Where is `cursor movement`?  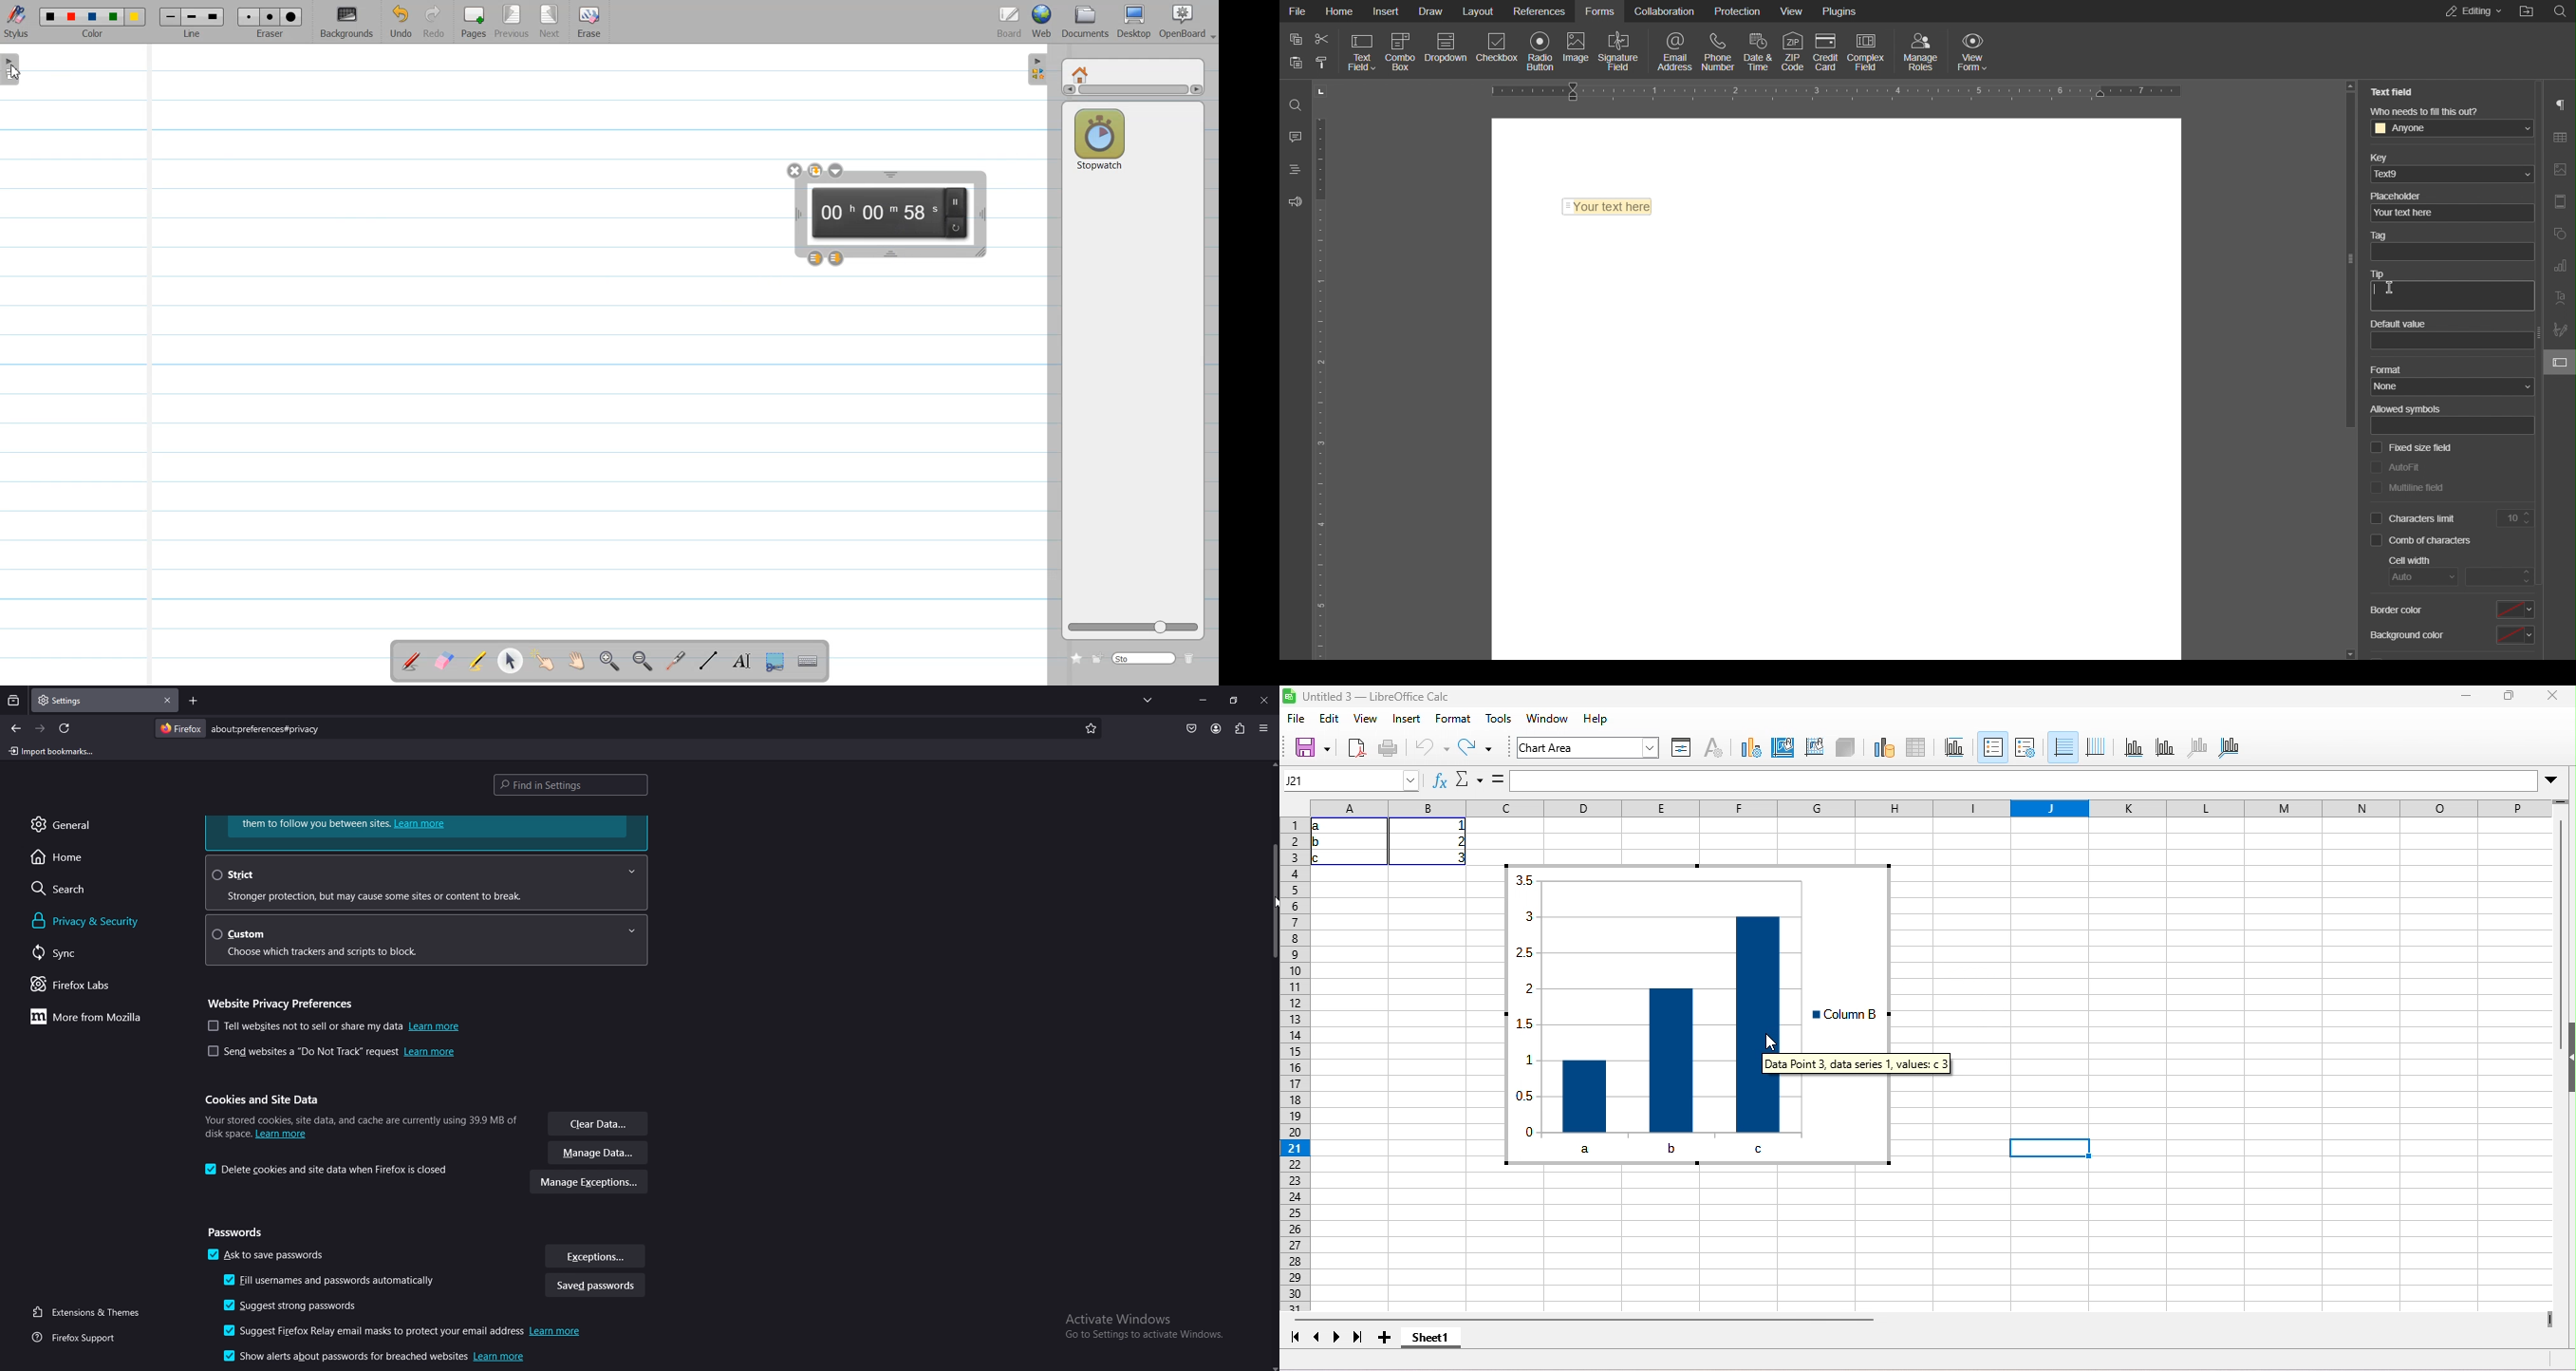
cursor movement is located at coordinates (1764, 1047).